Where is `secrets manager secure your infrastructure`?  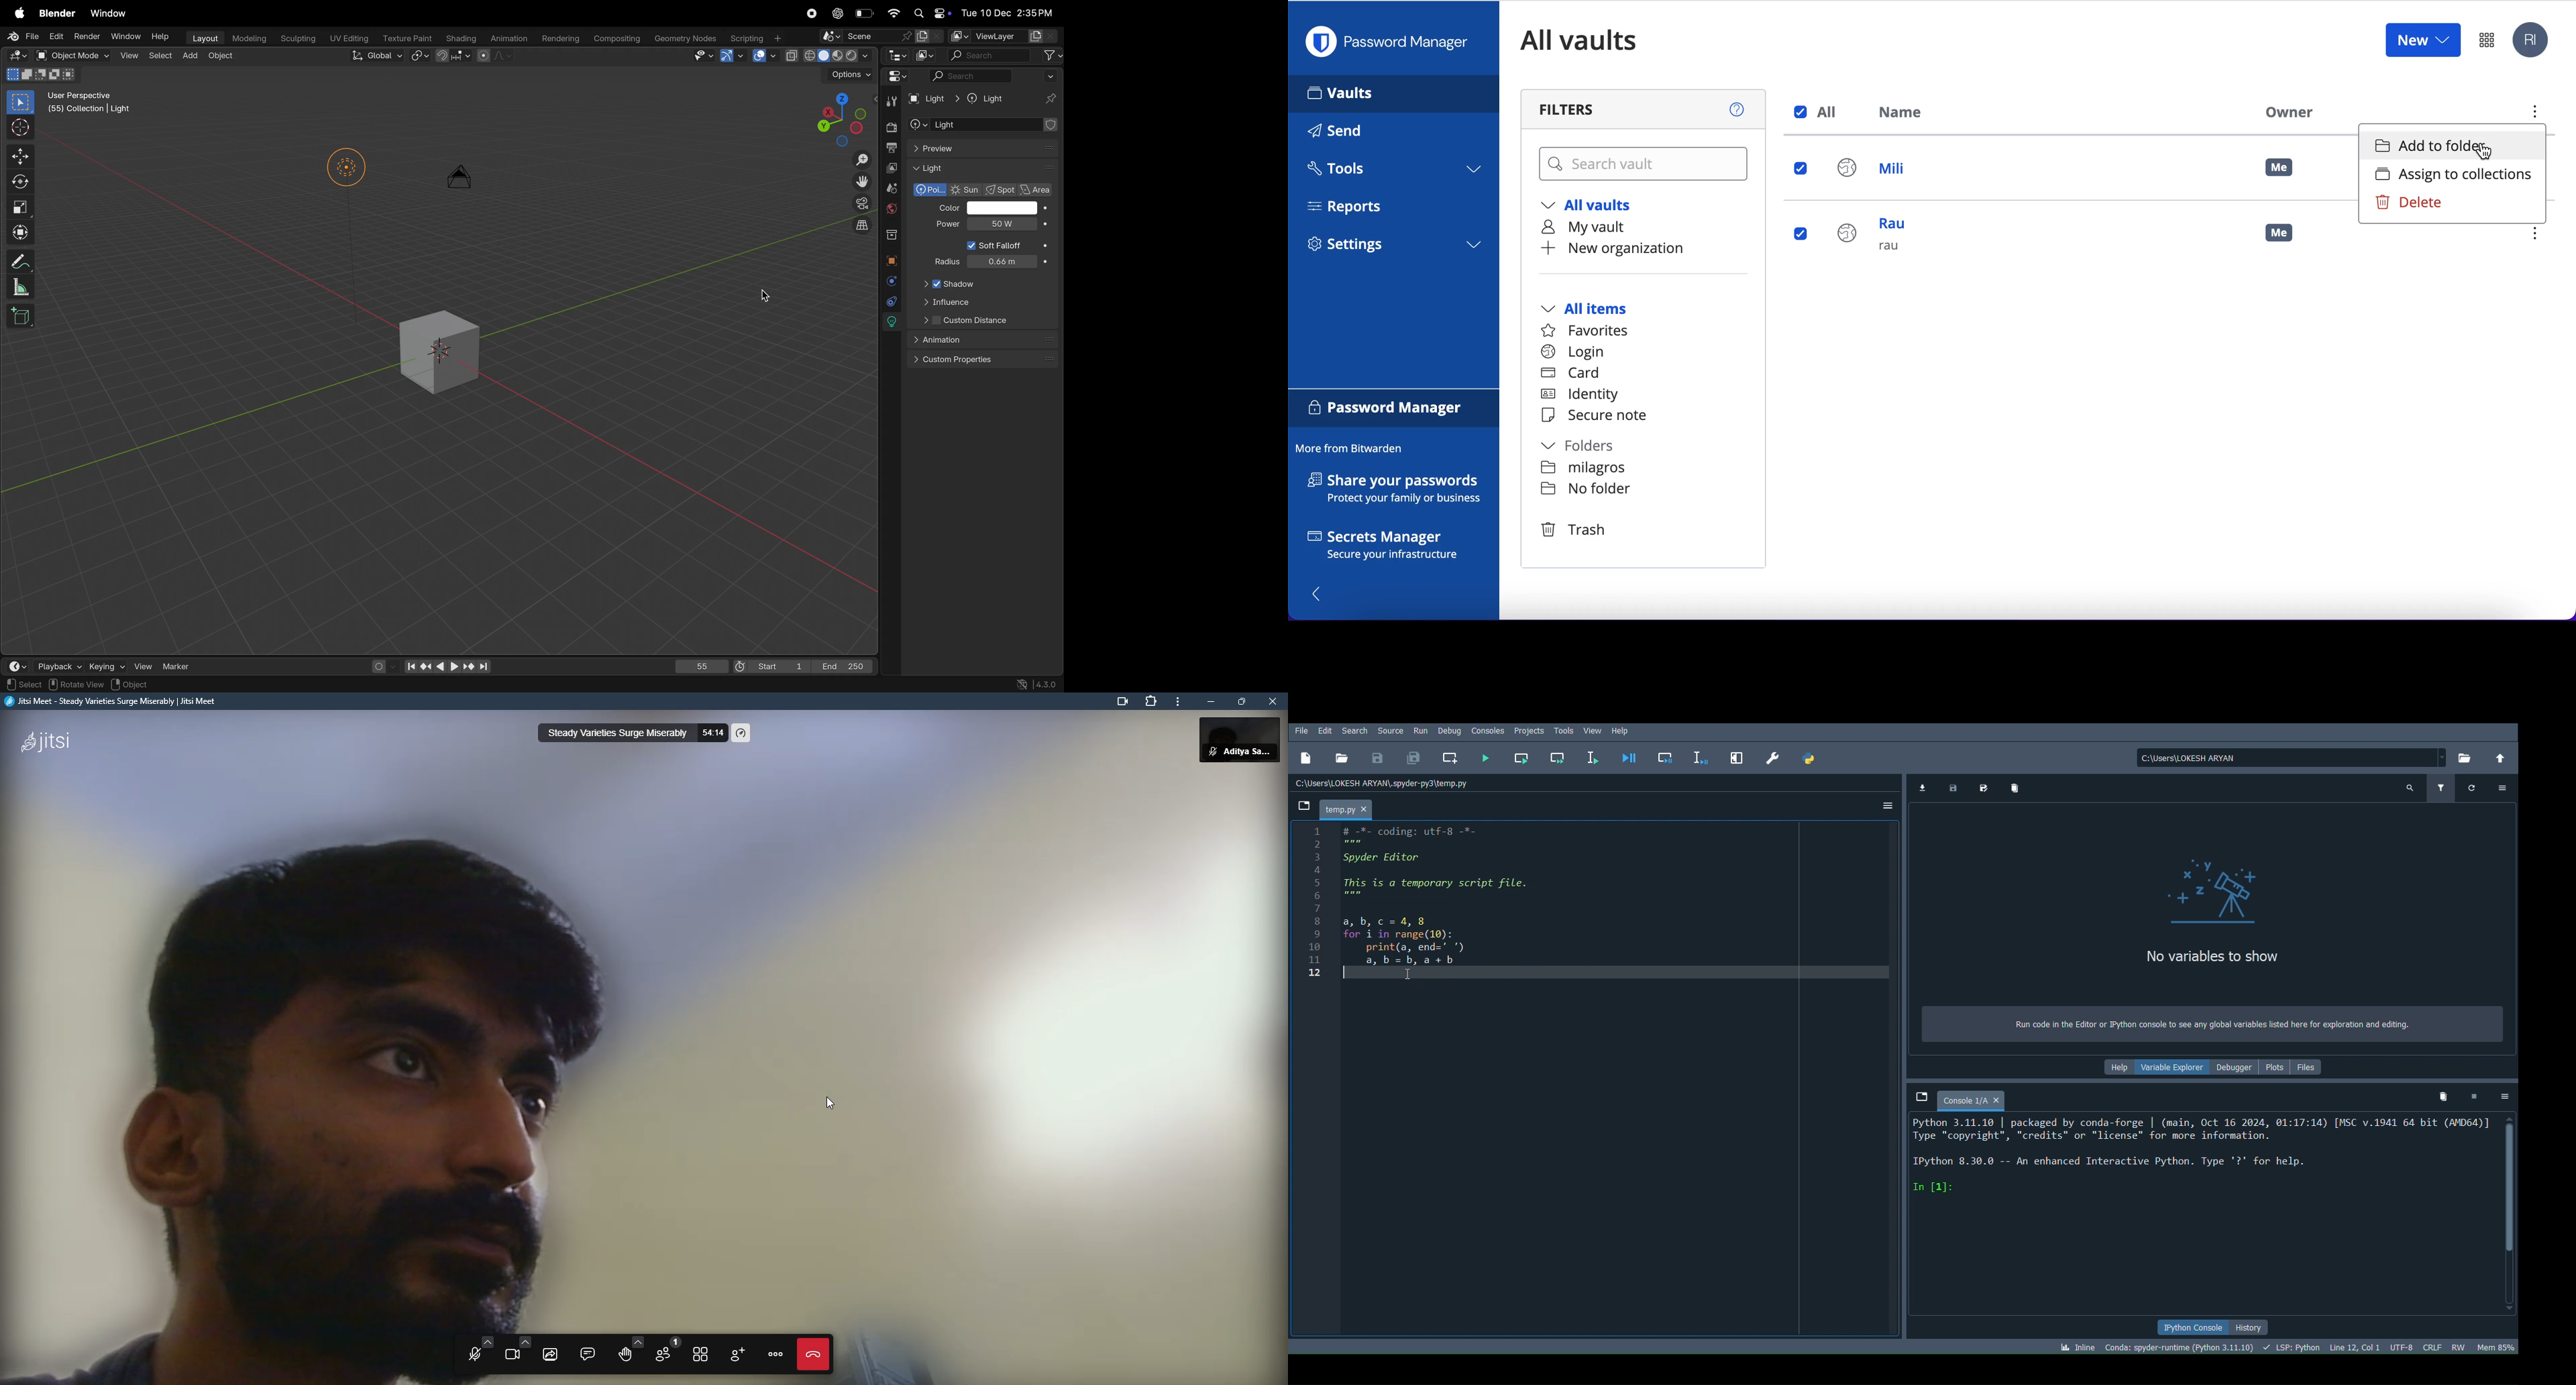 secrets manager secure your infrastructure is located at coordinates (1394, 548).